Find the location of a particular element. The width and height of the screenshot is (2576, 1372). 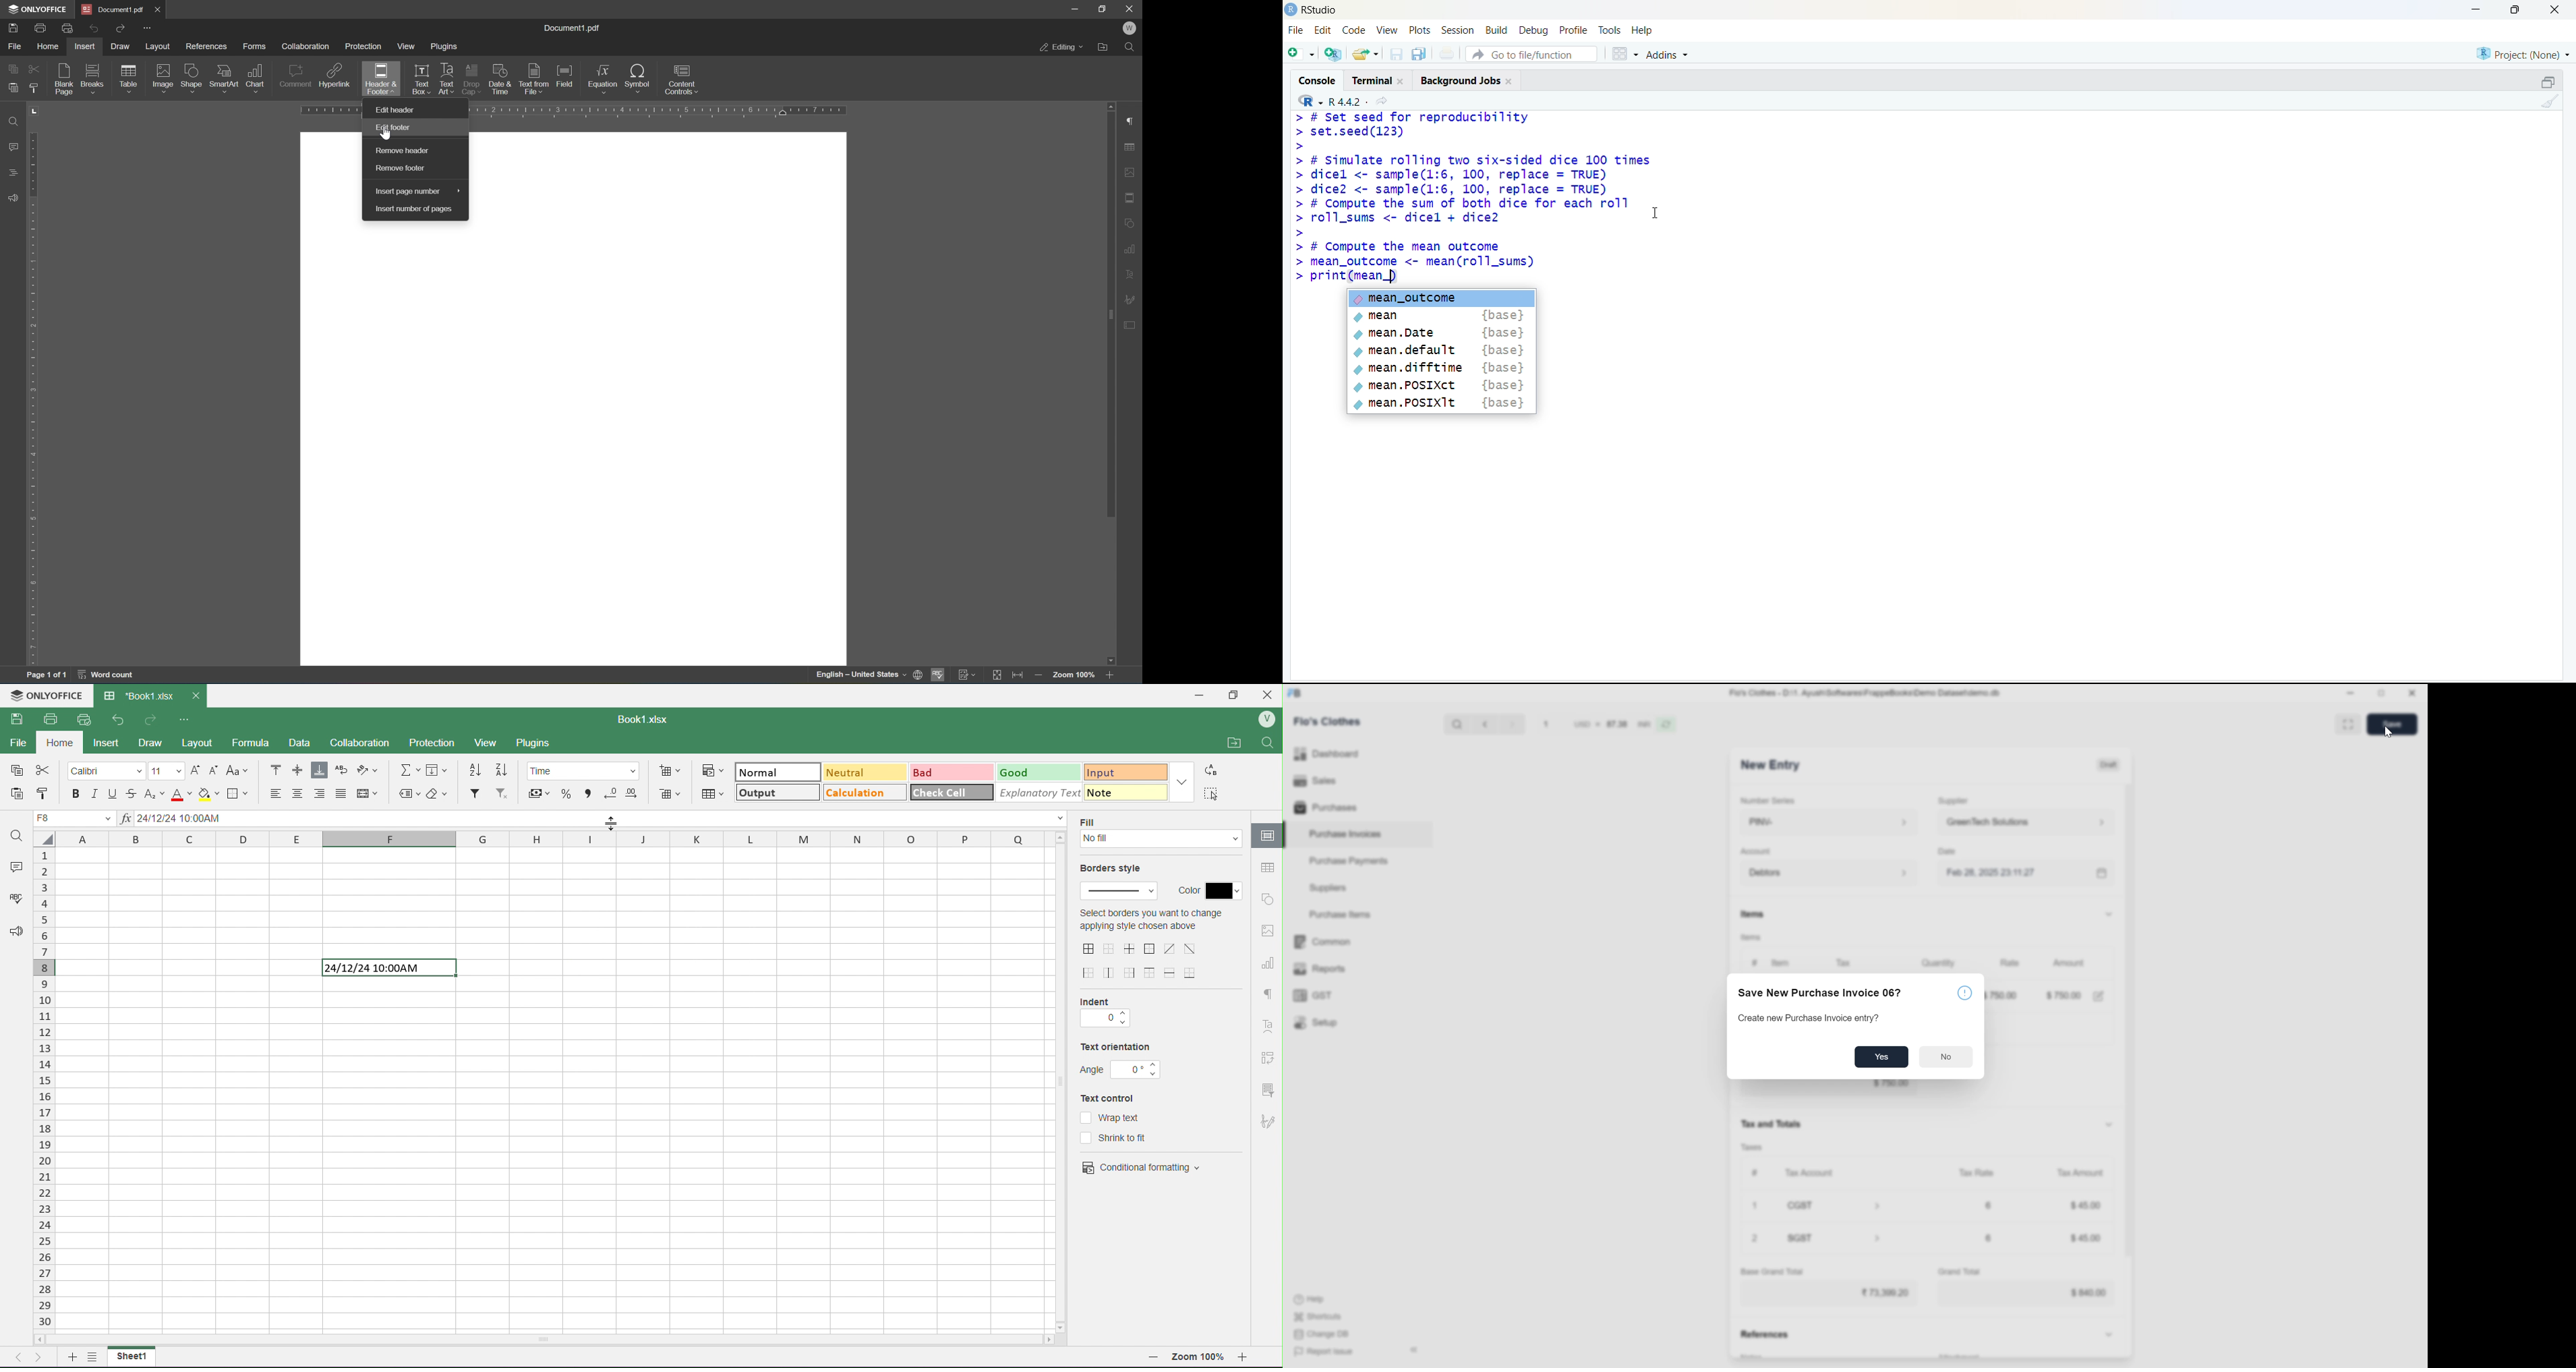

insert number of pages is located at coordinates (414, 209).